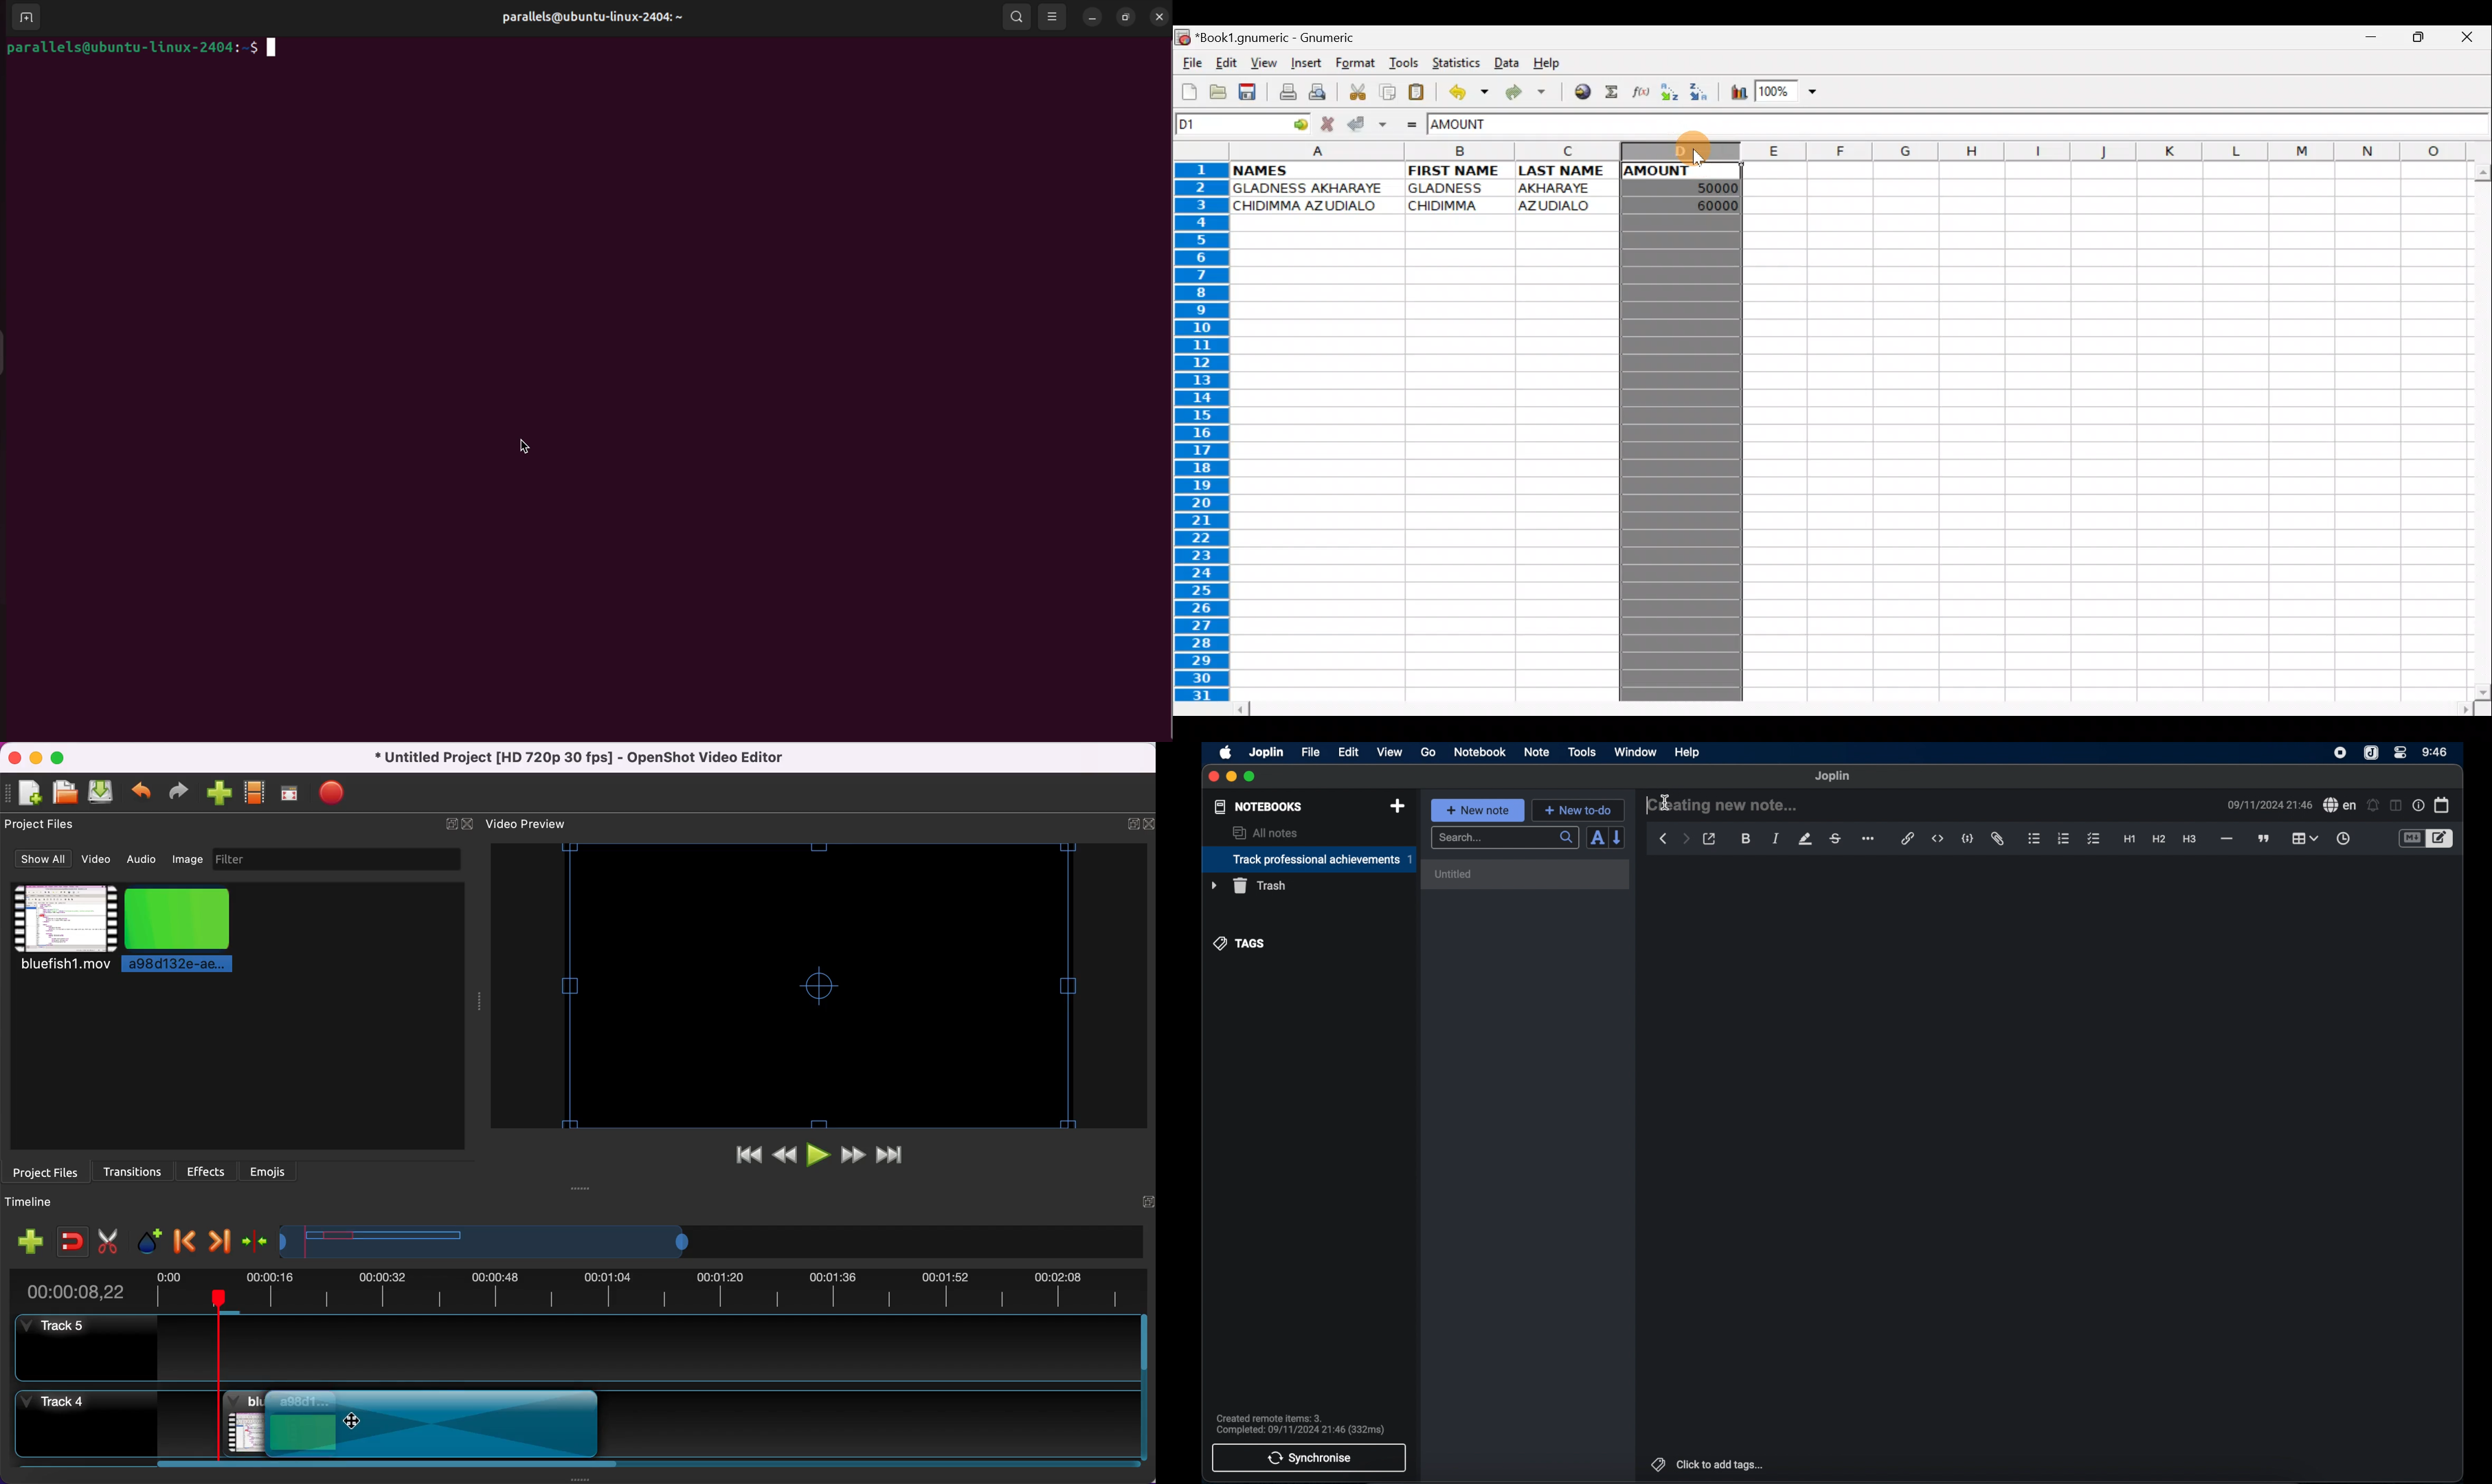 The width and height of the screenshot is (2492, 1484). Describe the element at coordinates (1968, 838) in the screenshot. I see `code` at that location.